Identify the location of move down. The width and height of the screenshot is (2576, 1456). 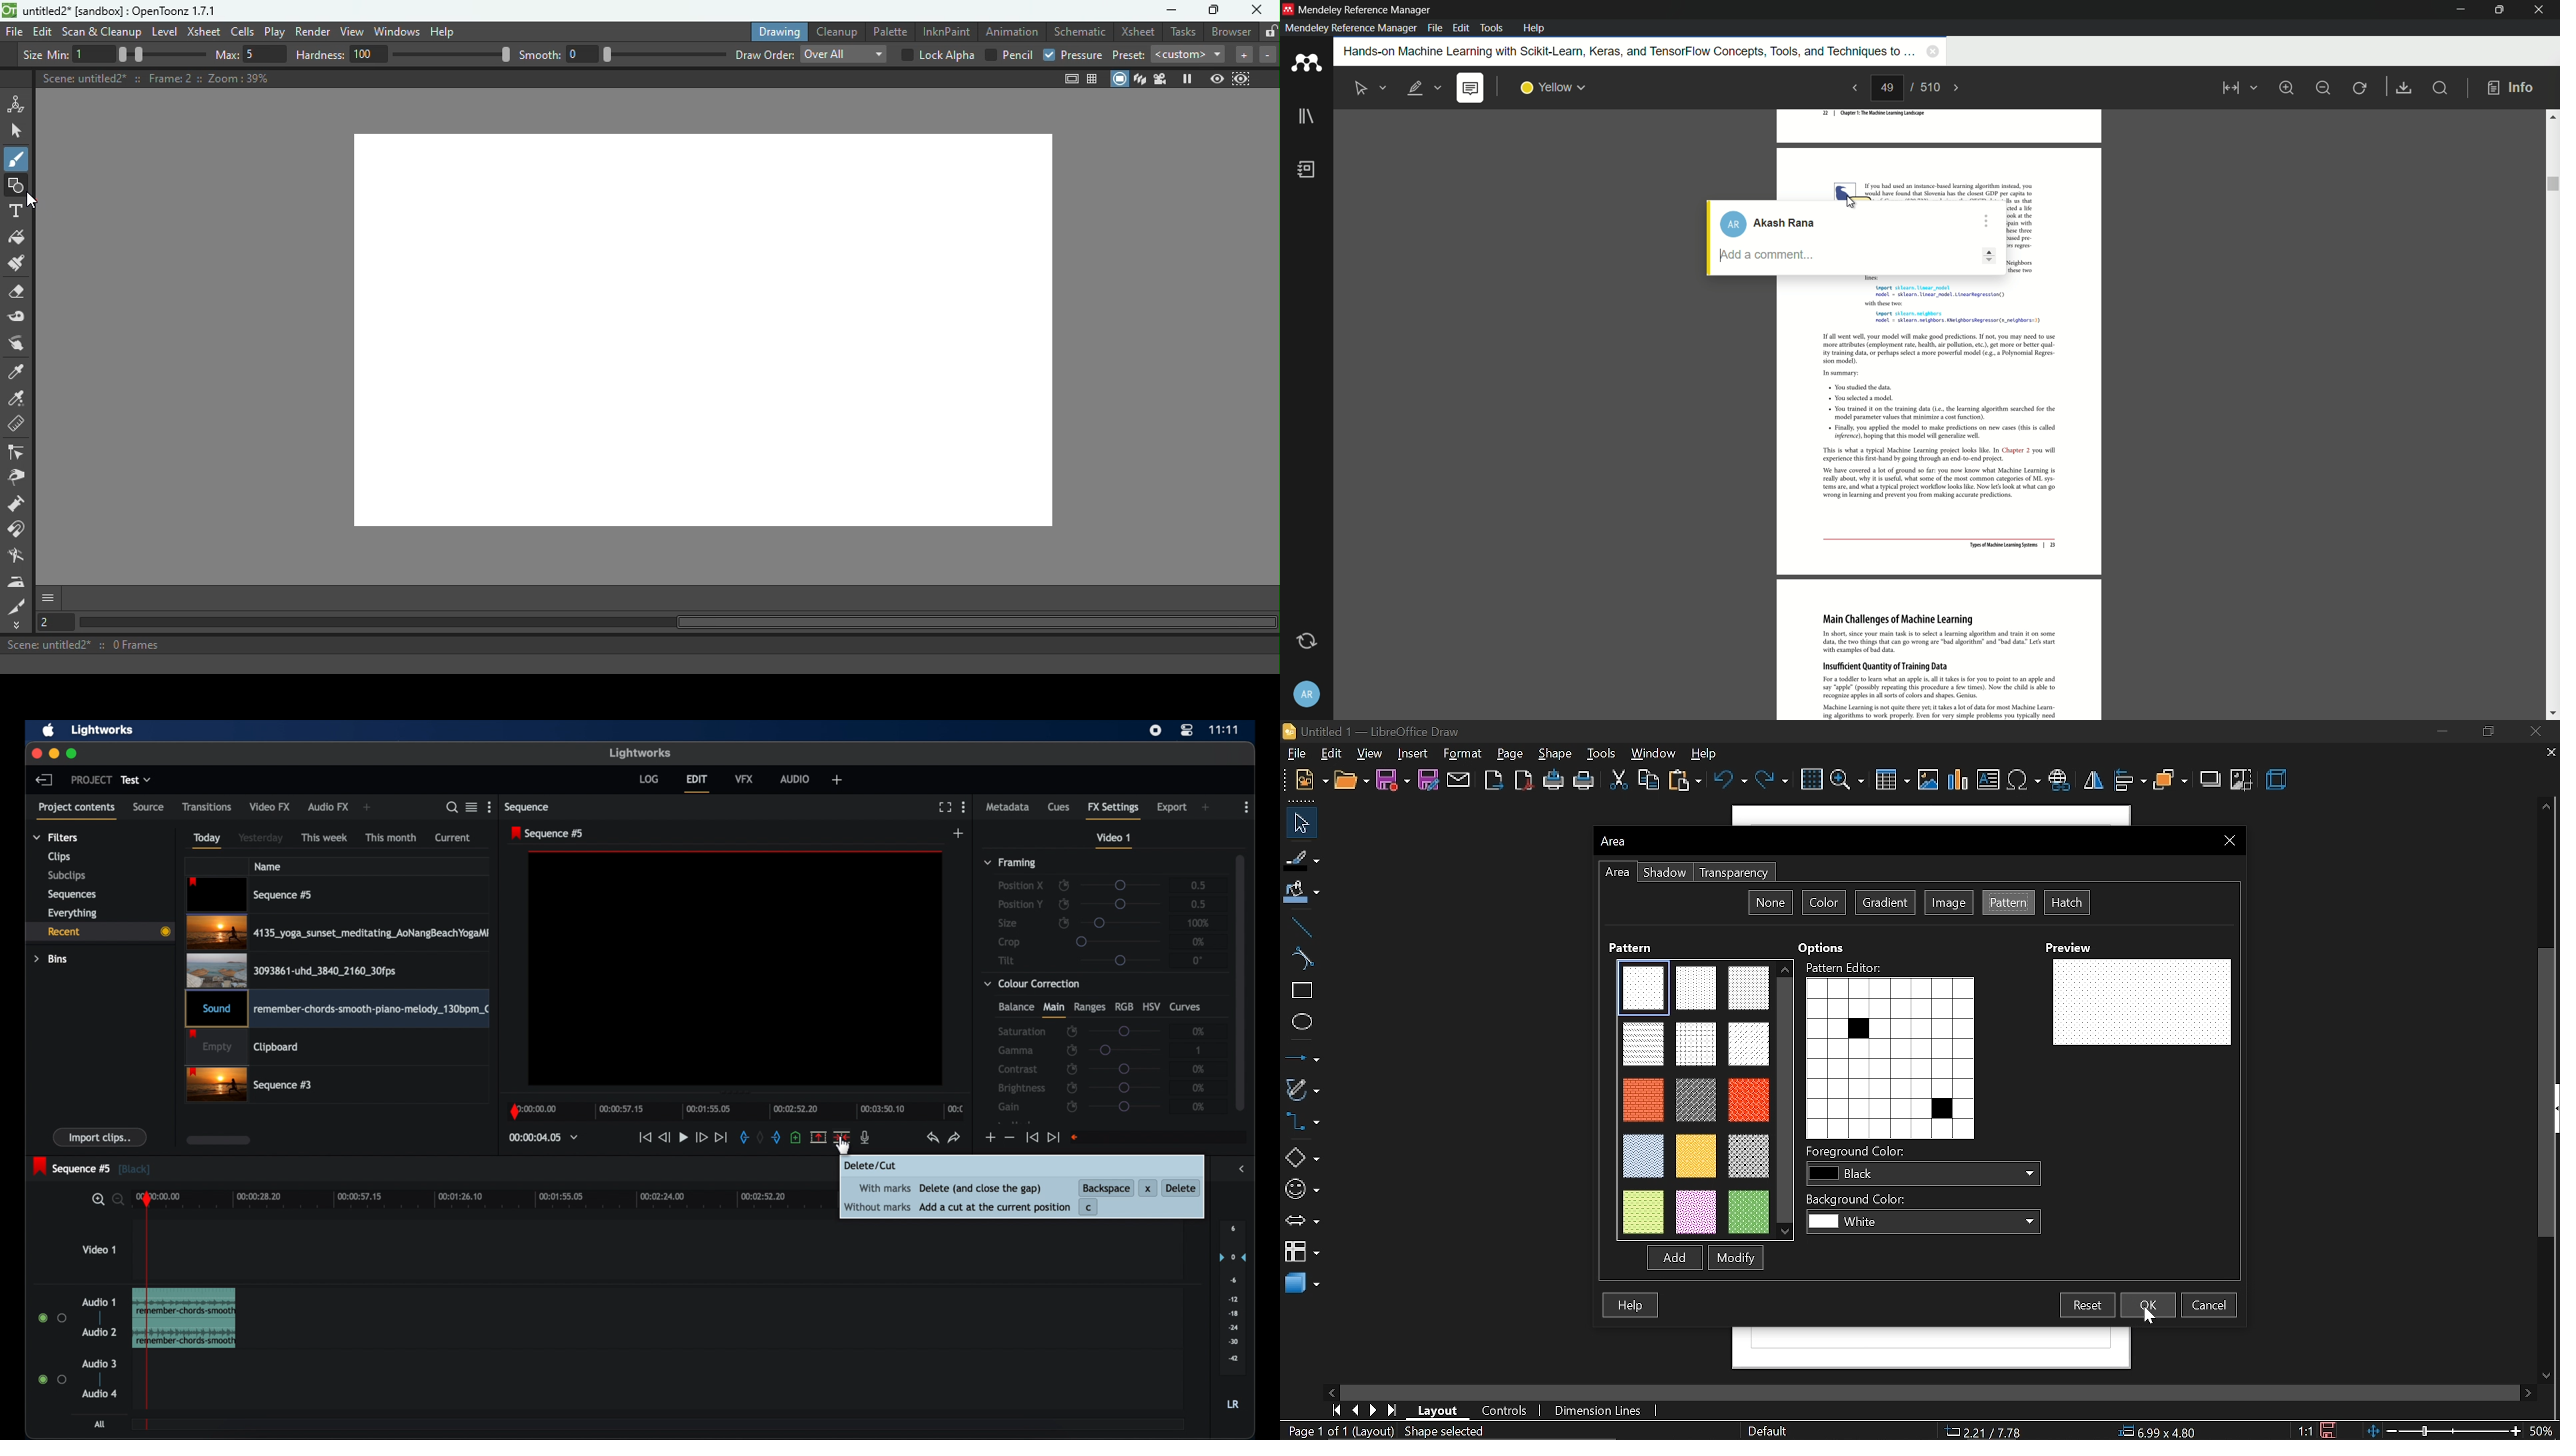
(1786, 1232).